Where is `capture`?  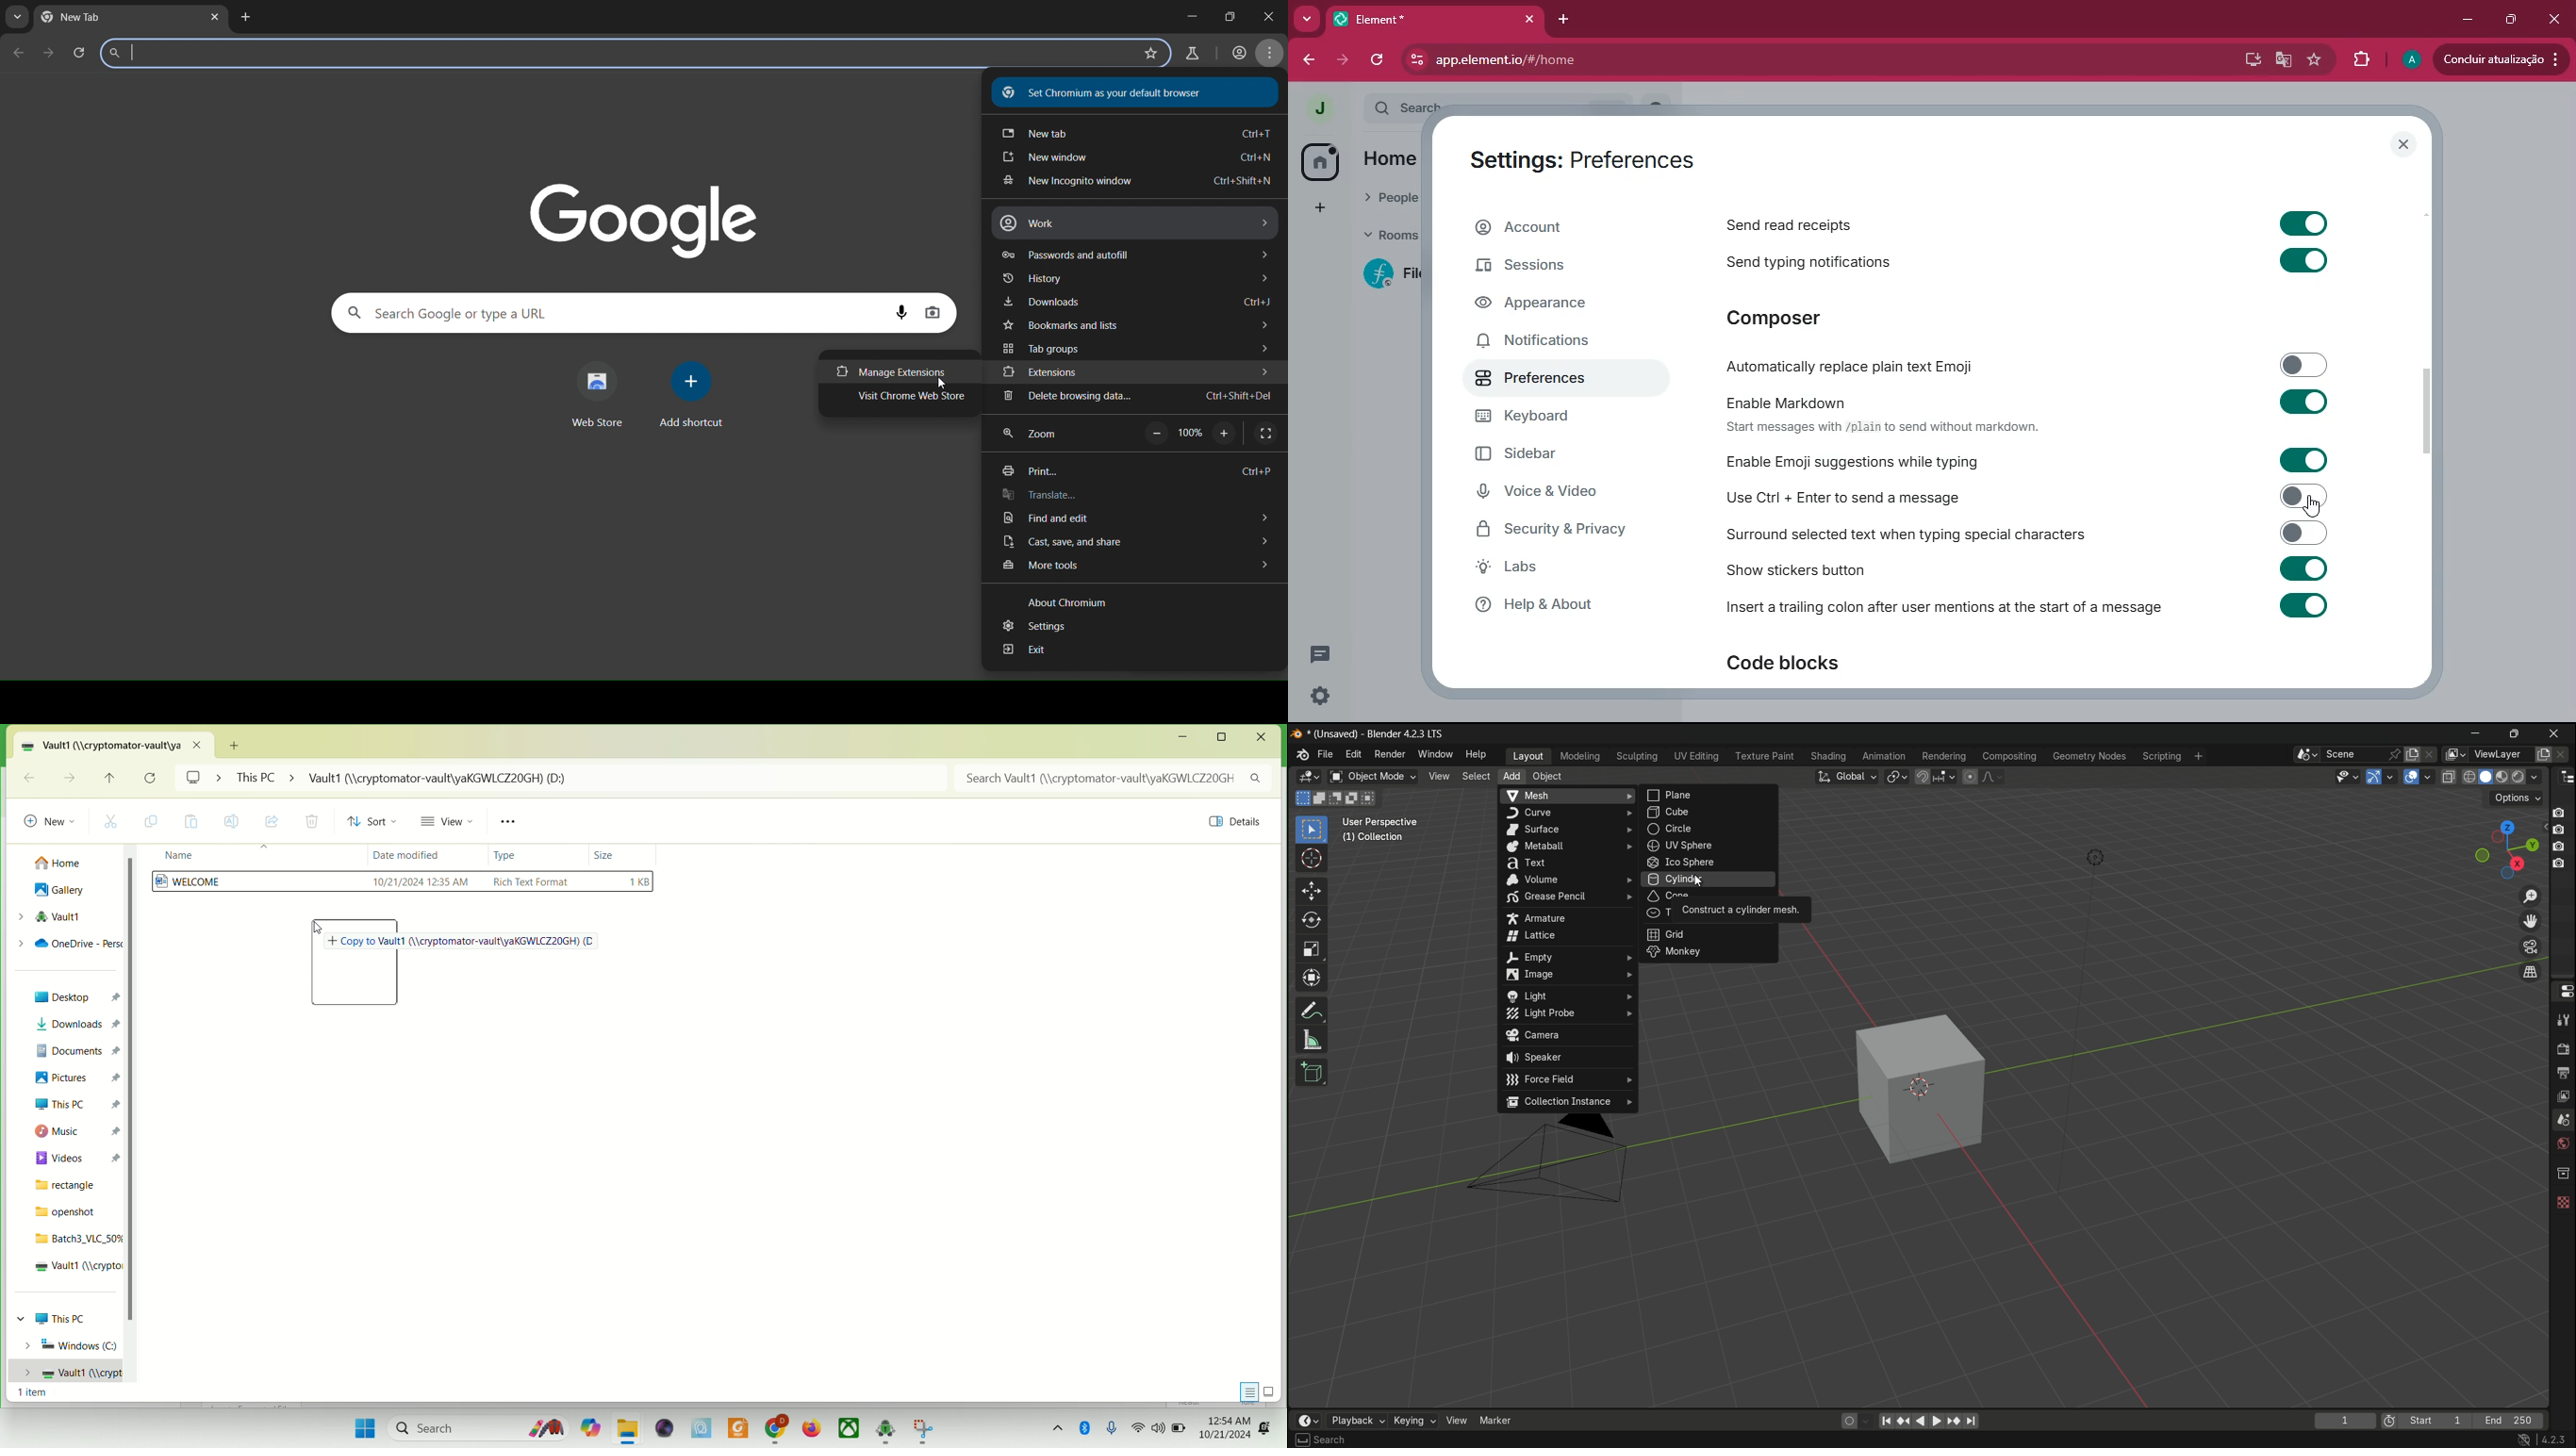 capture is located at coordinates (2561, 847).